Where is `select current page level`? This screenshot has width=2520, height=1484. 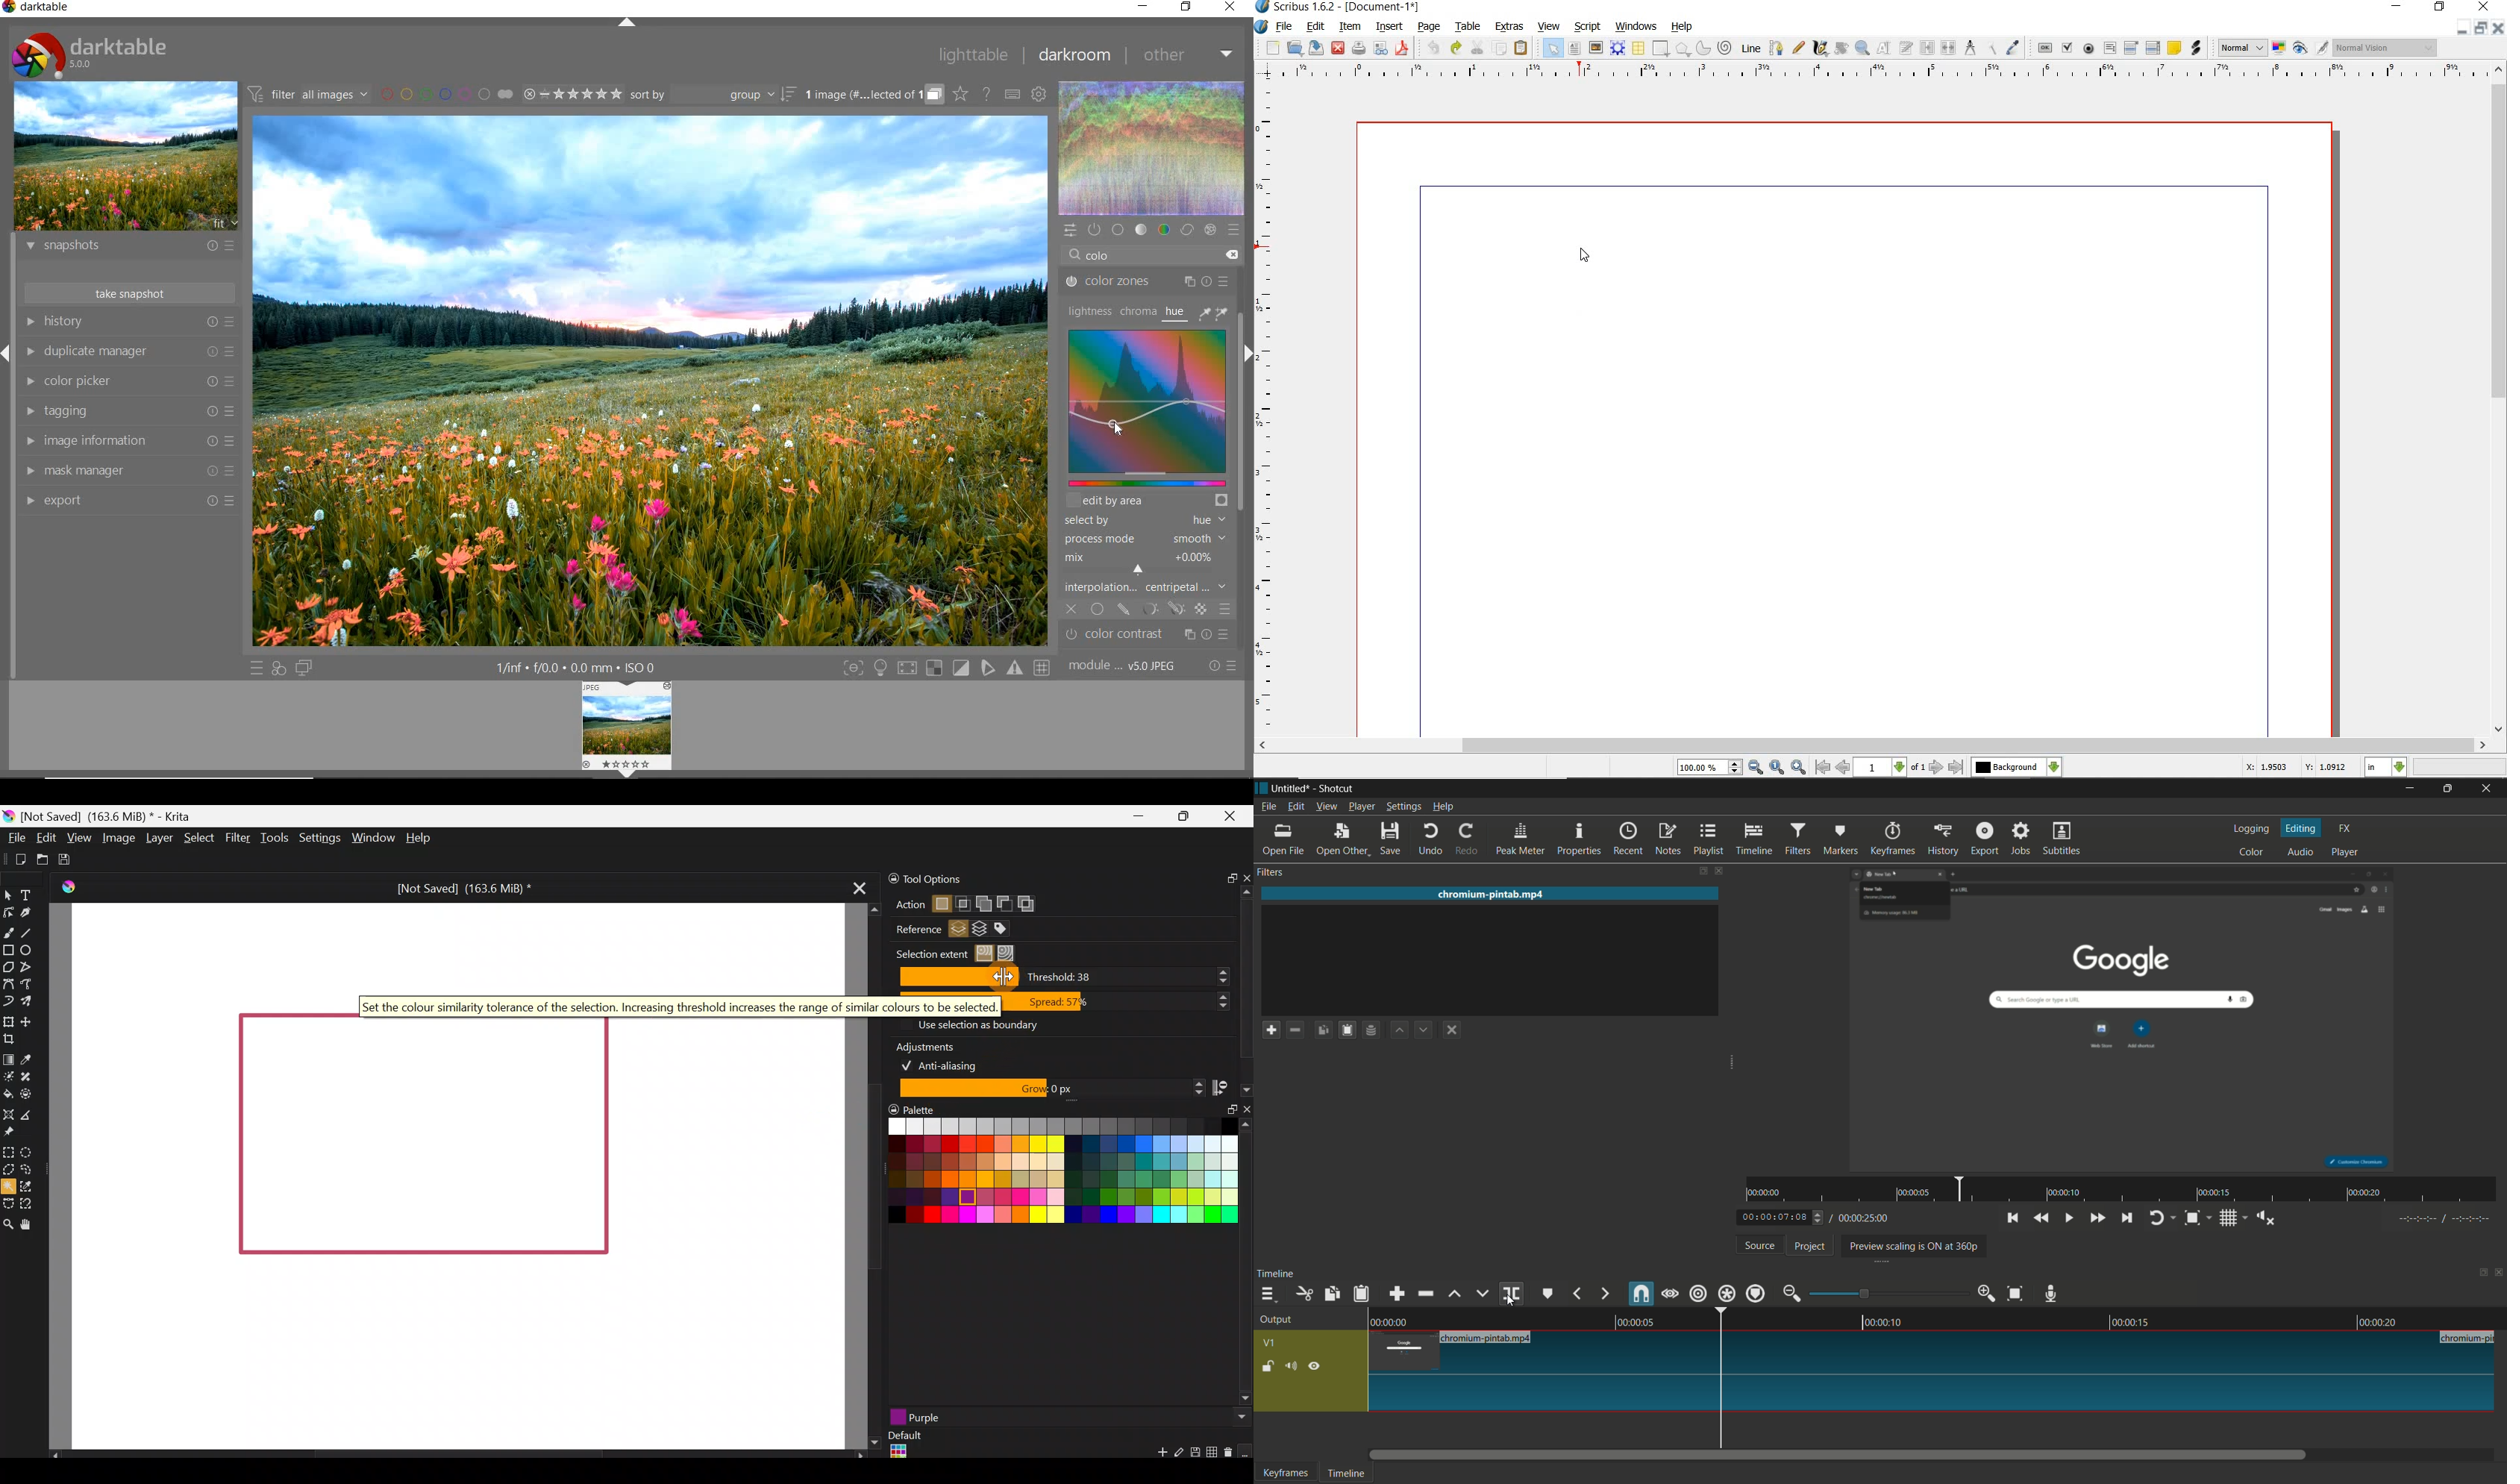
select current page level is located at coordinates (1890, 767).